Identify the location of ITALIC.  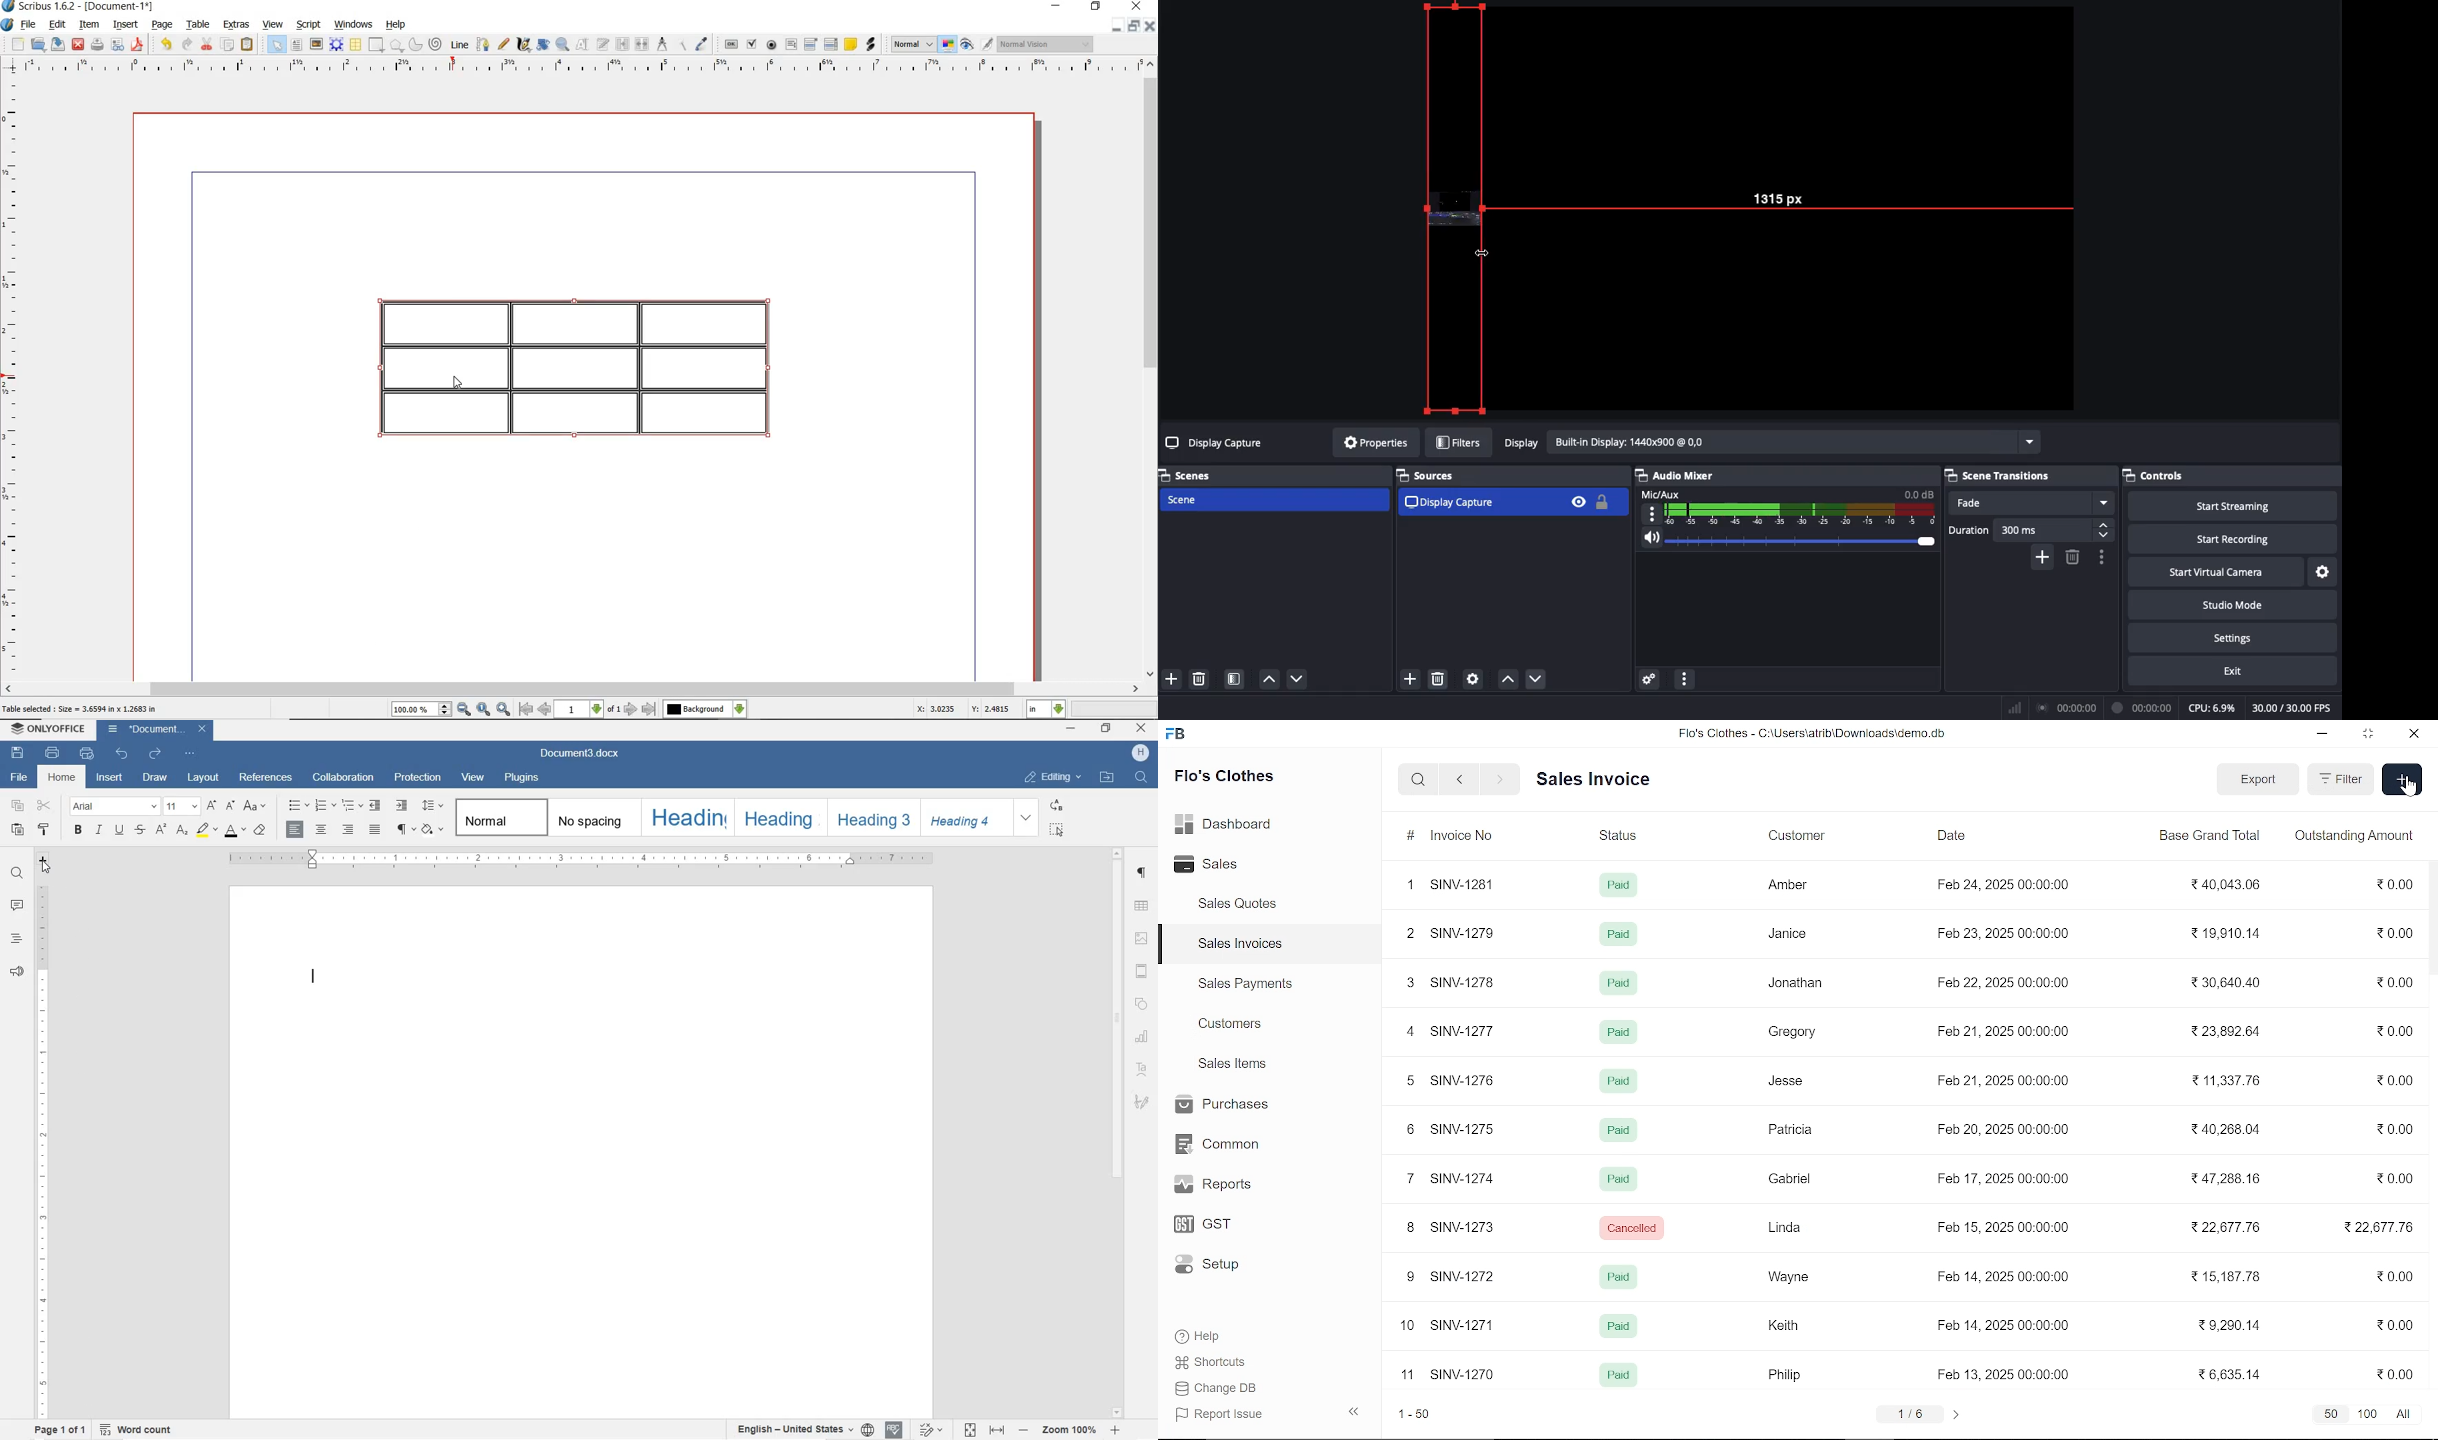
(99, 830).